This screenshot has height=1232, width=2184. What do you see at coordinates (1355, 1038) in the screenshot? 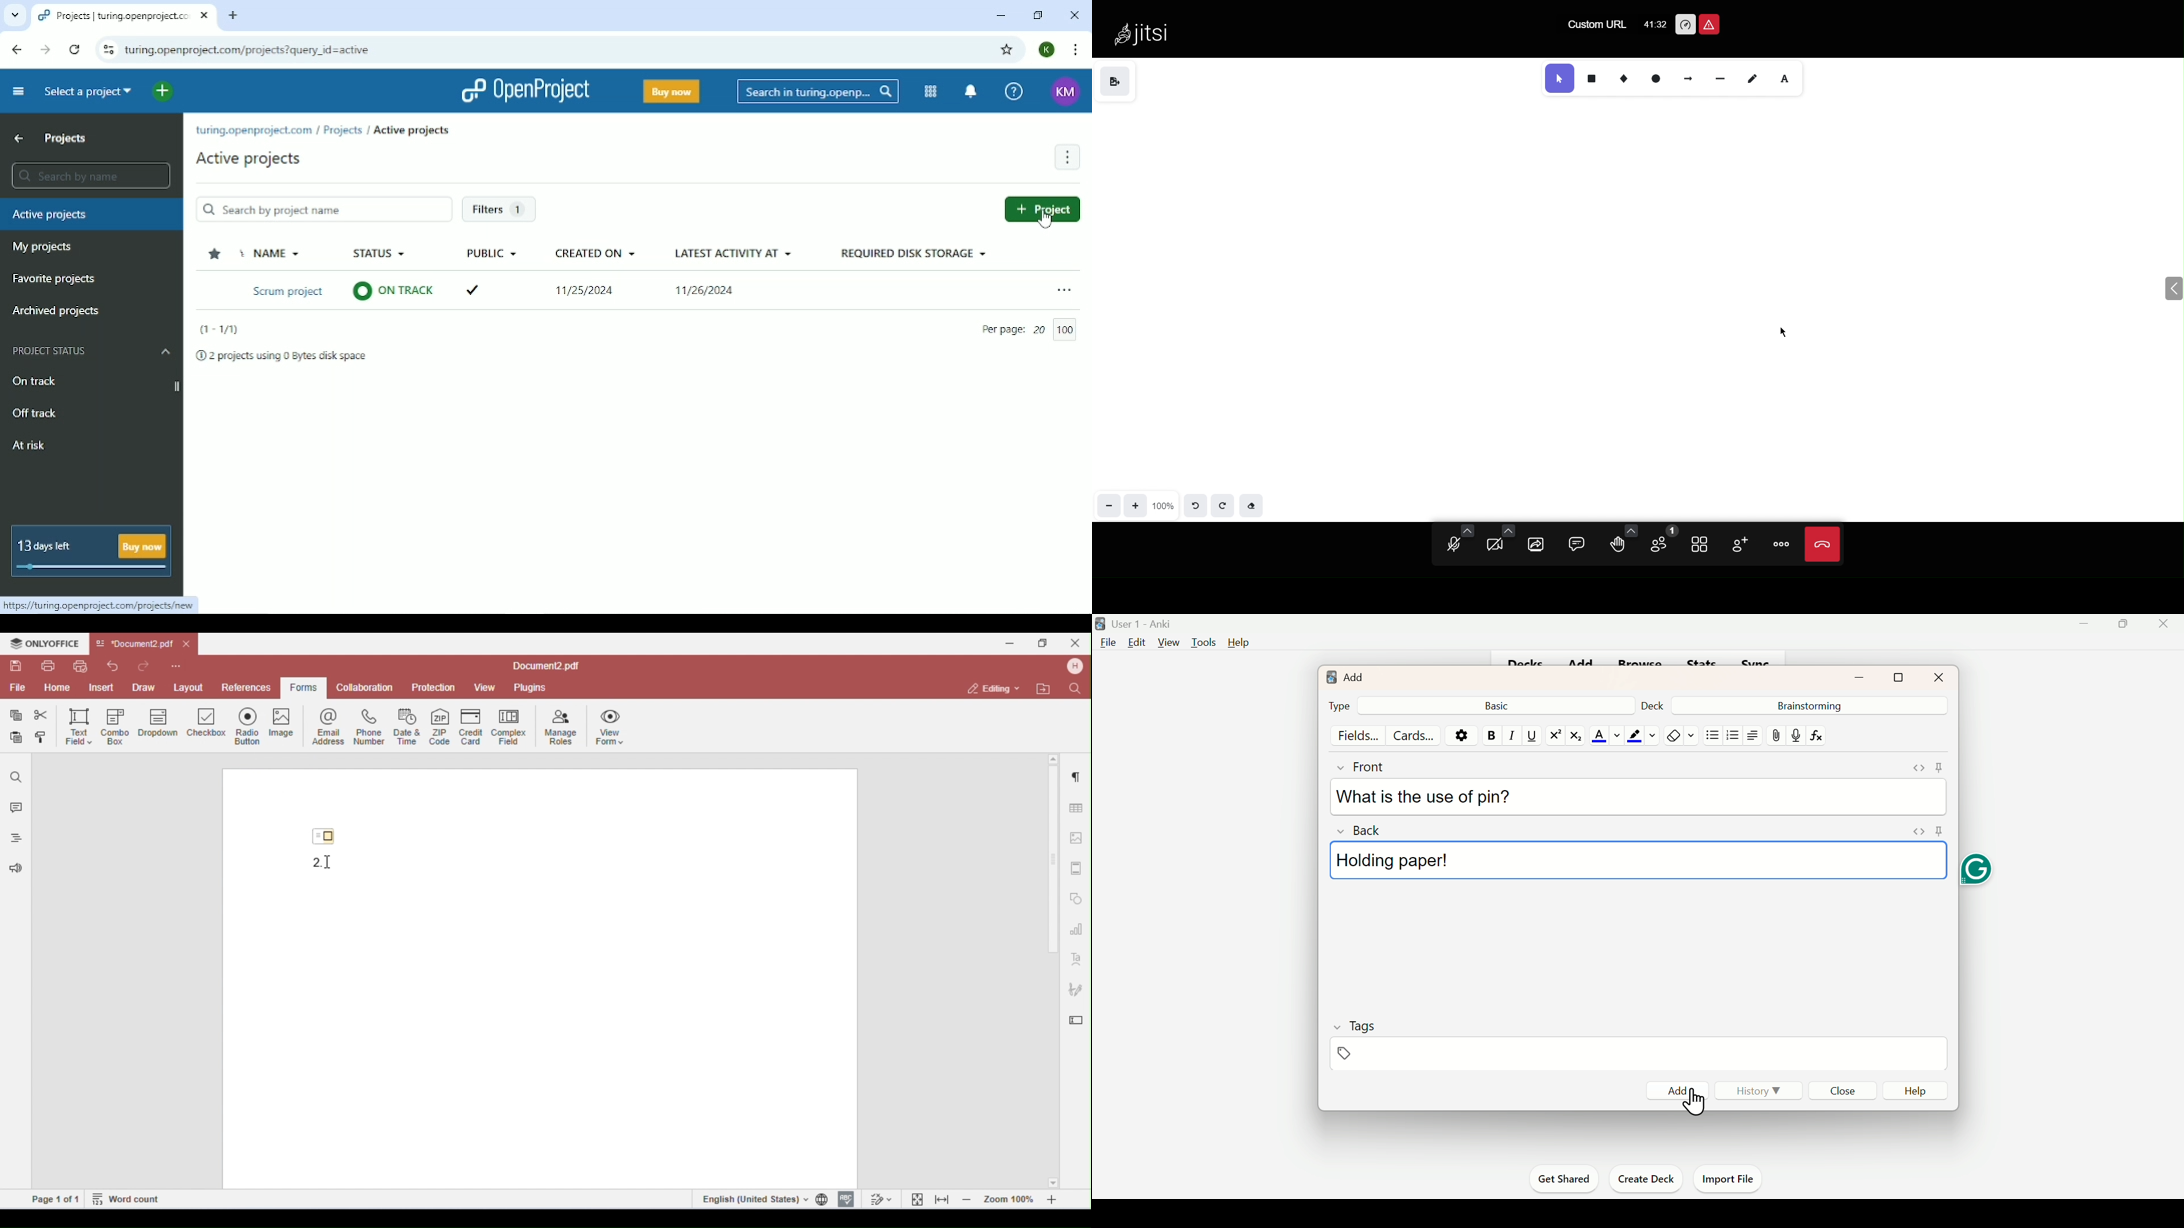
I see `Tags` at bounding box center [1355, 1038].